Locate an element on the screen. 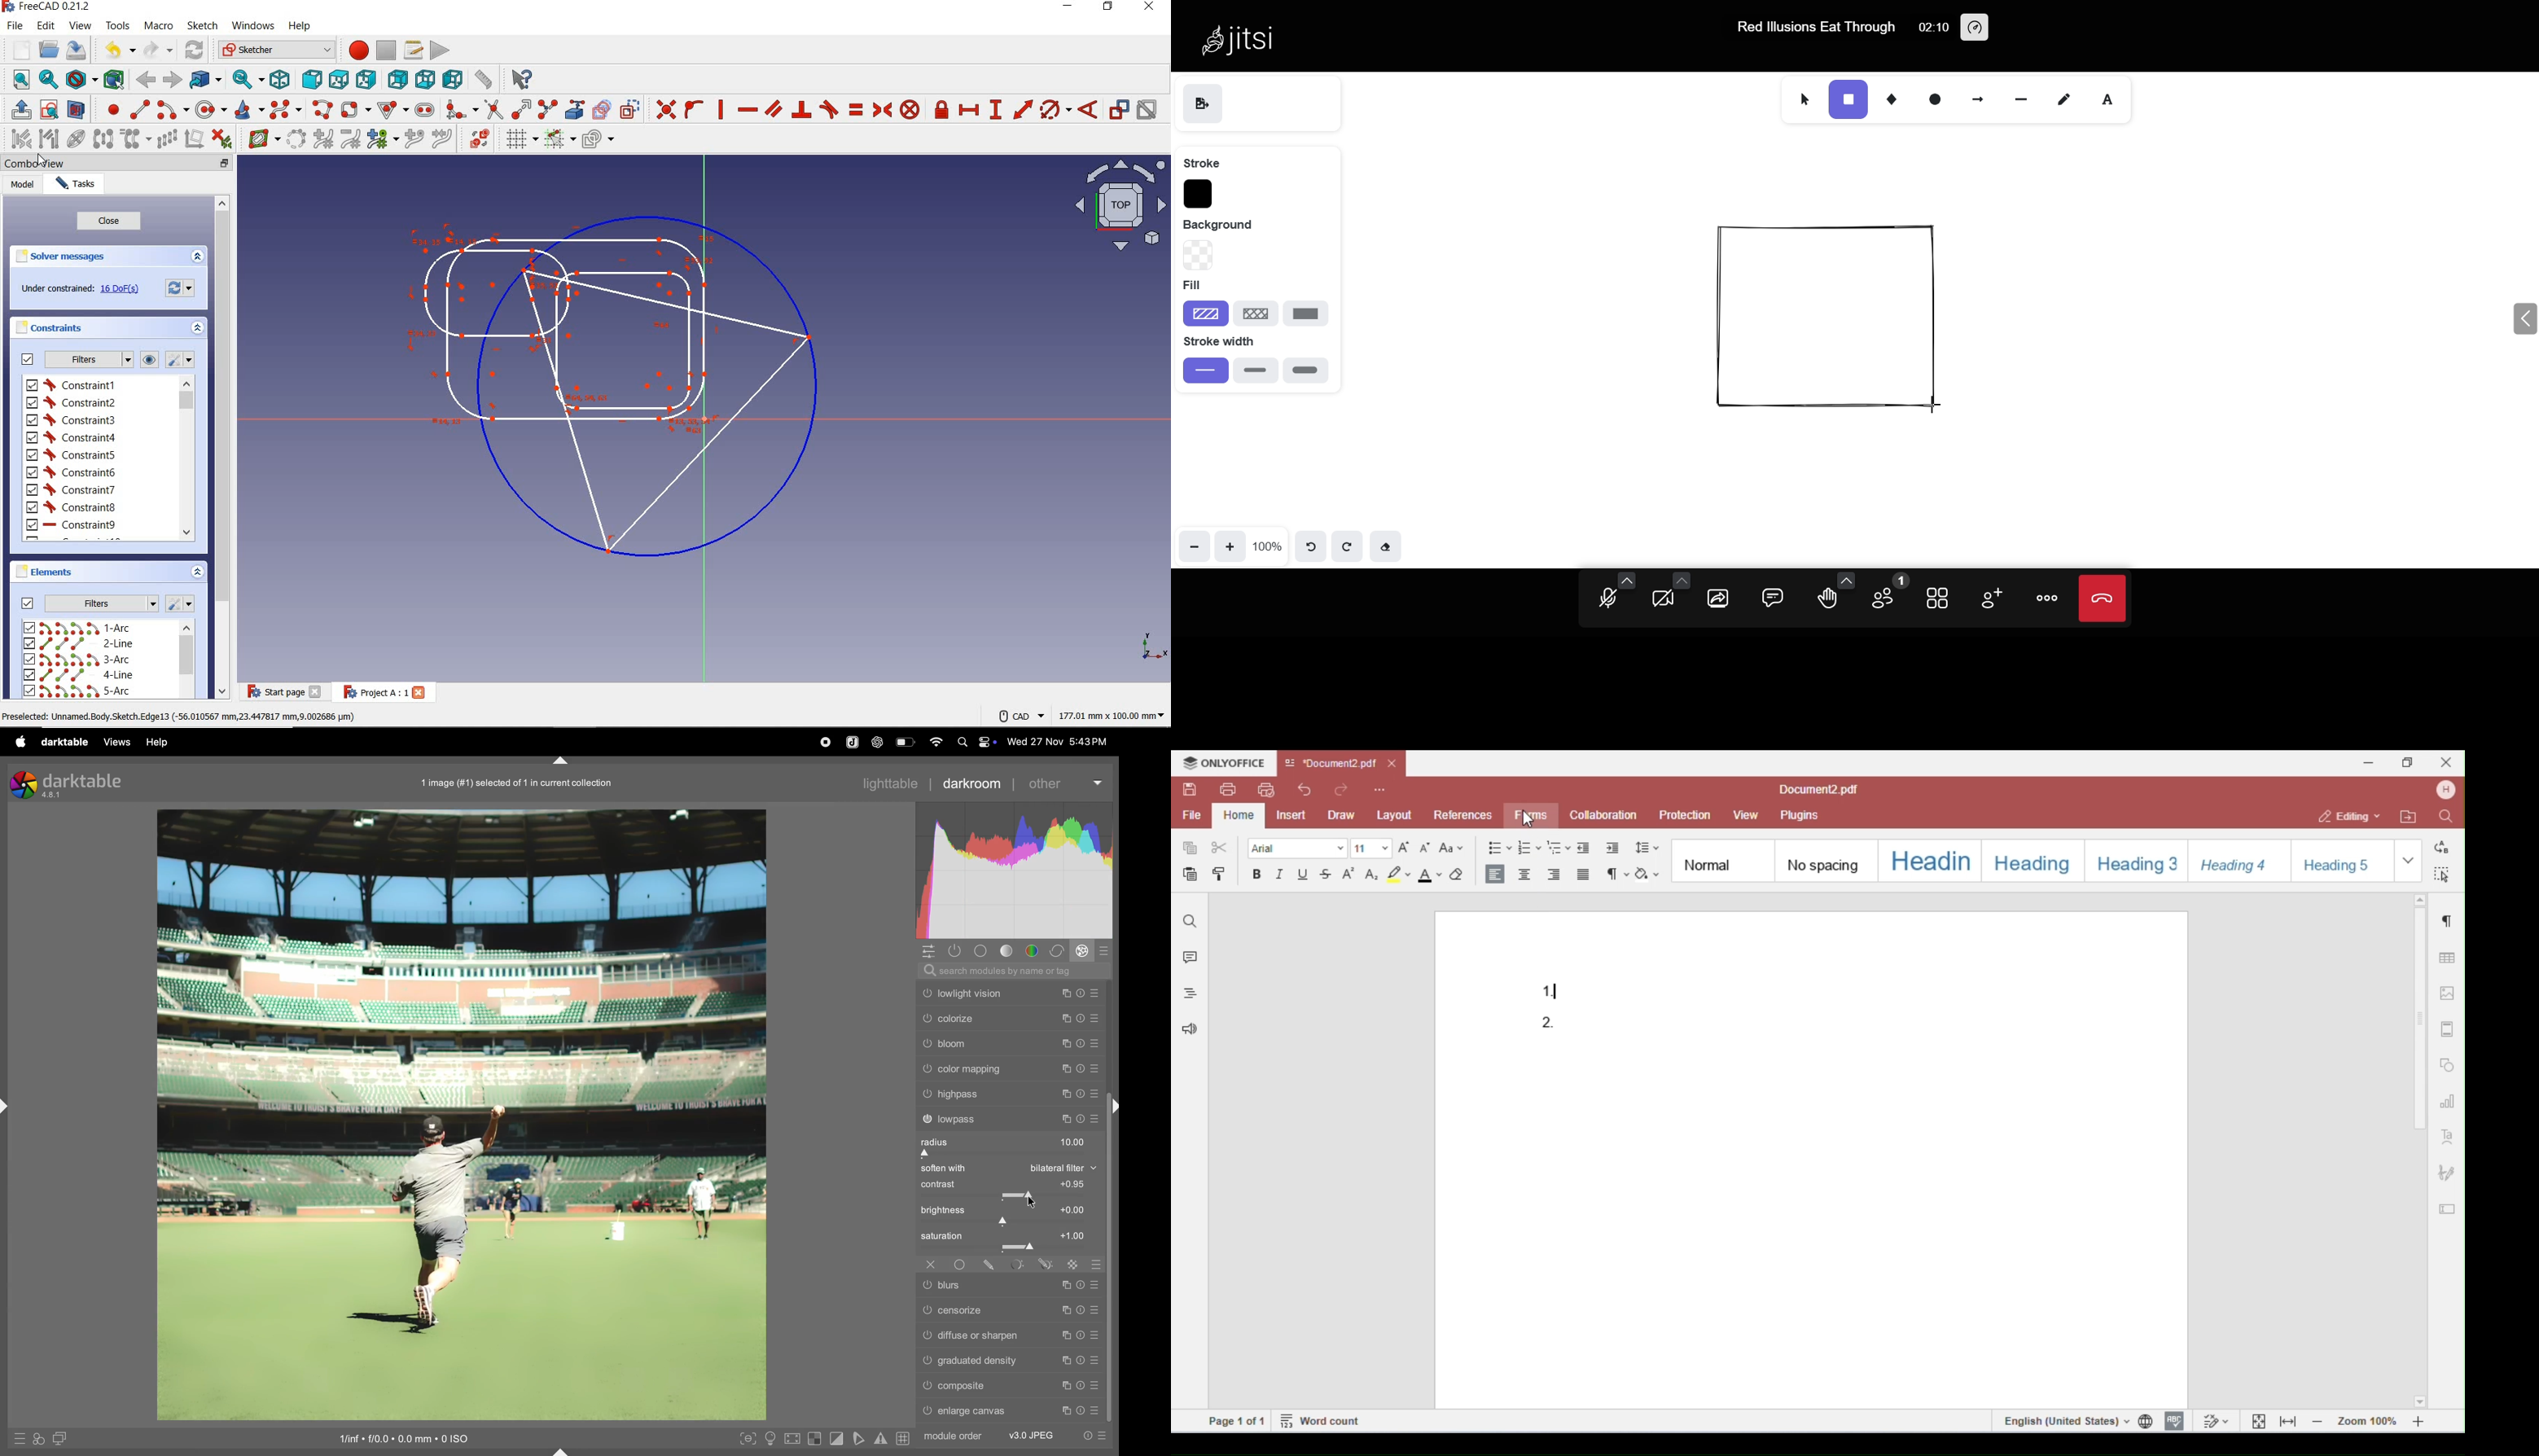 This screenshot has width=2548, height=1456. view section is located at coordinates (78, 109).